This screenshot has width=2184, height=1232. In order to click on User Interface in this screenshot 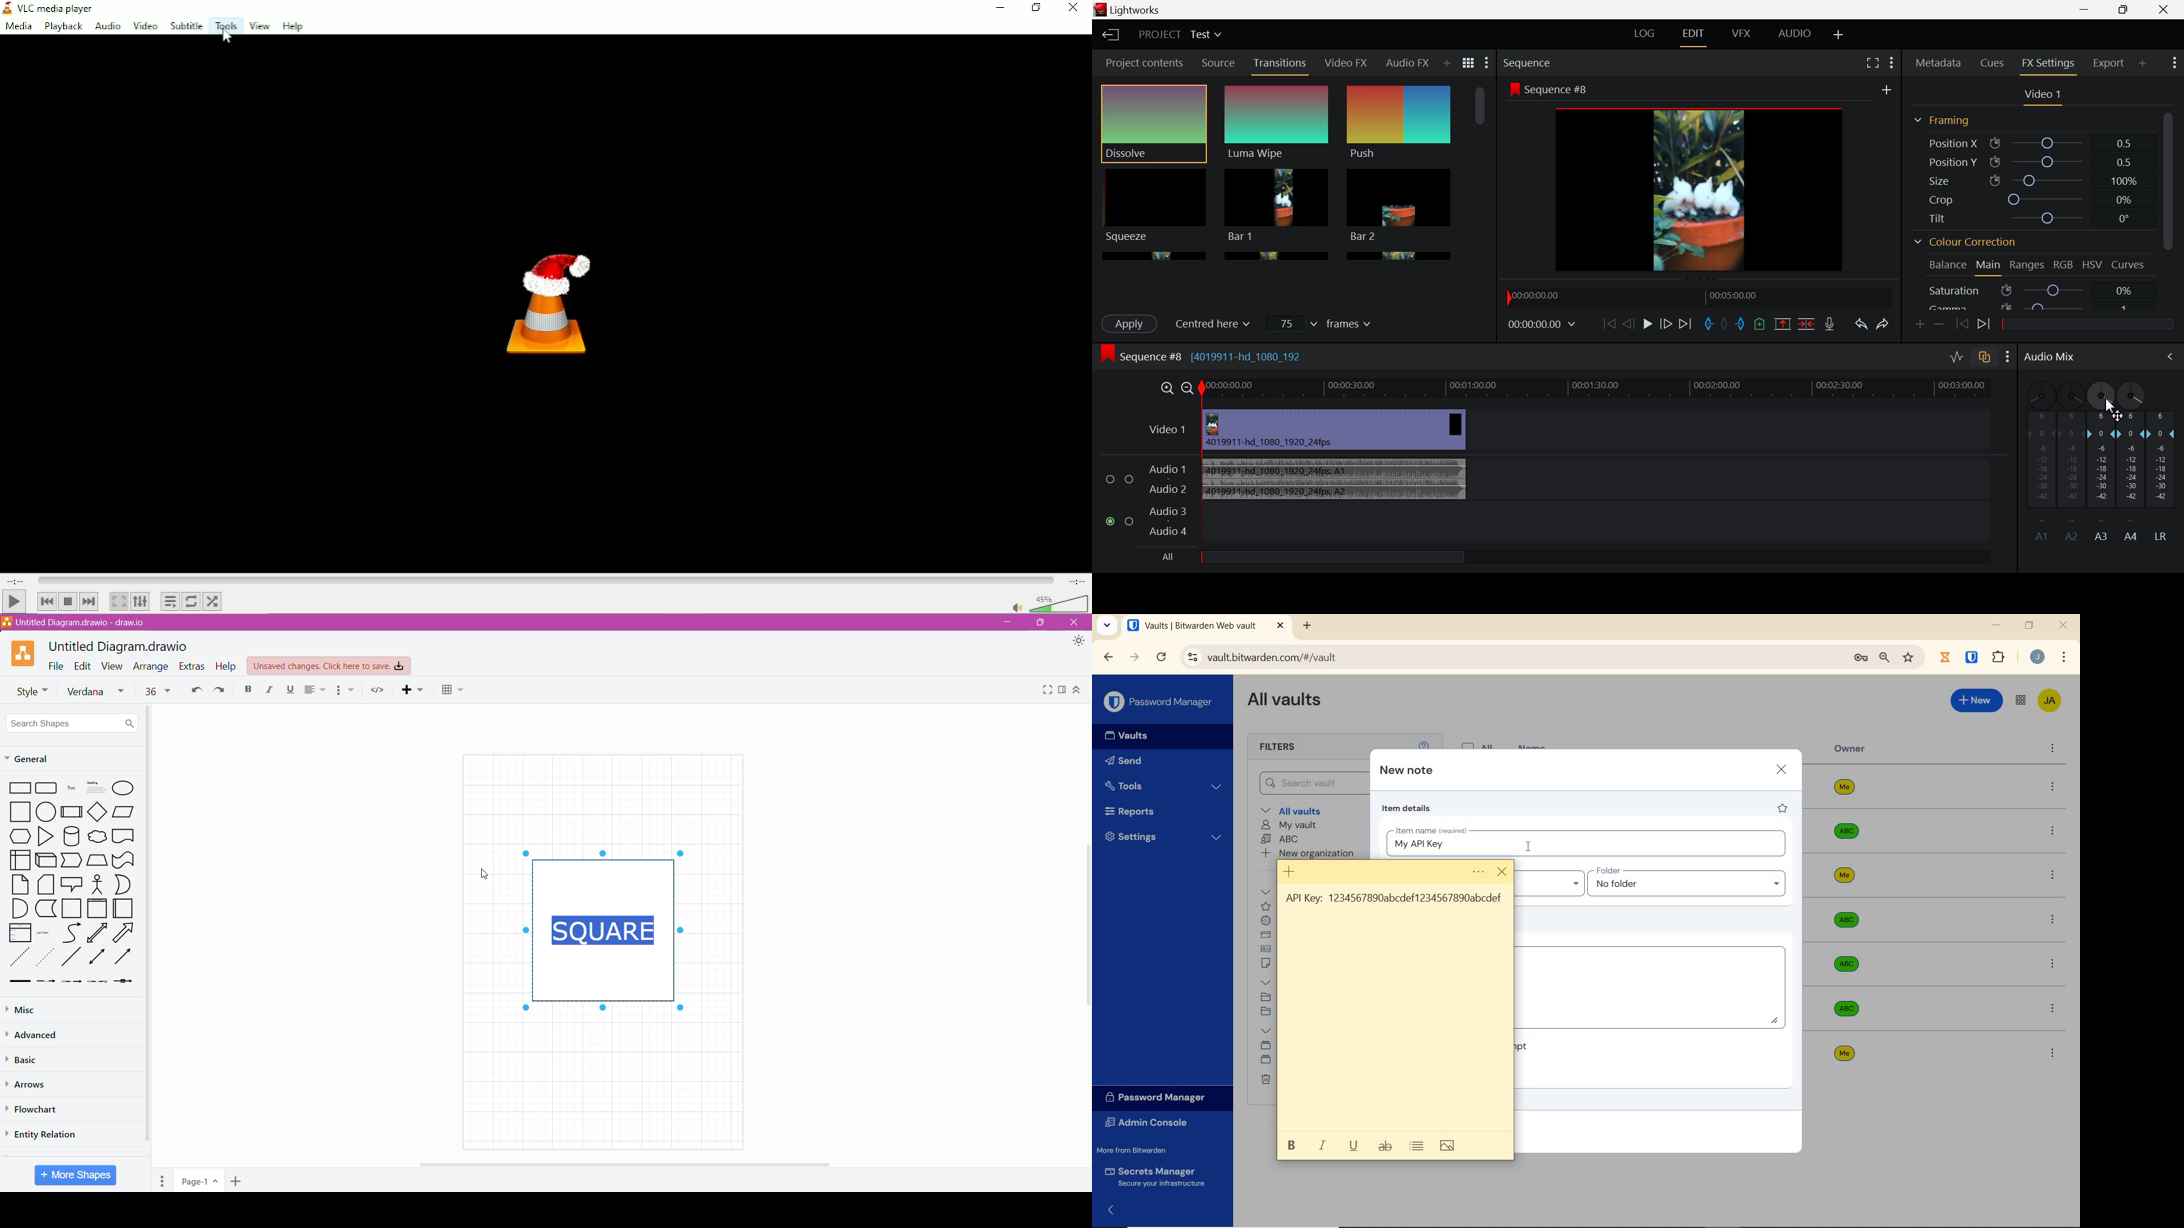, I will do `click(19, 860)`.